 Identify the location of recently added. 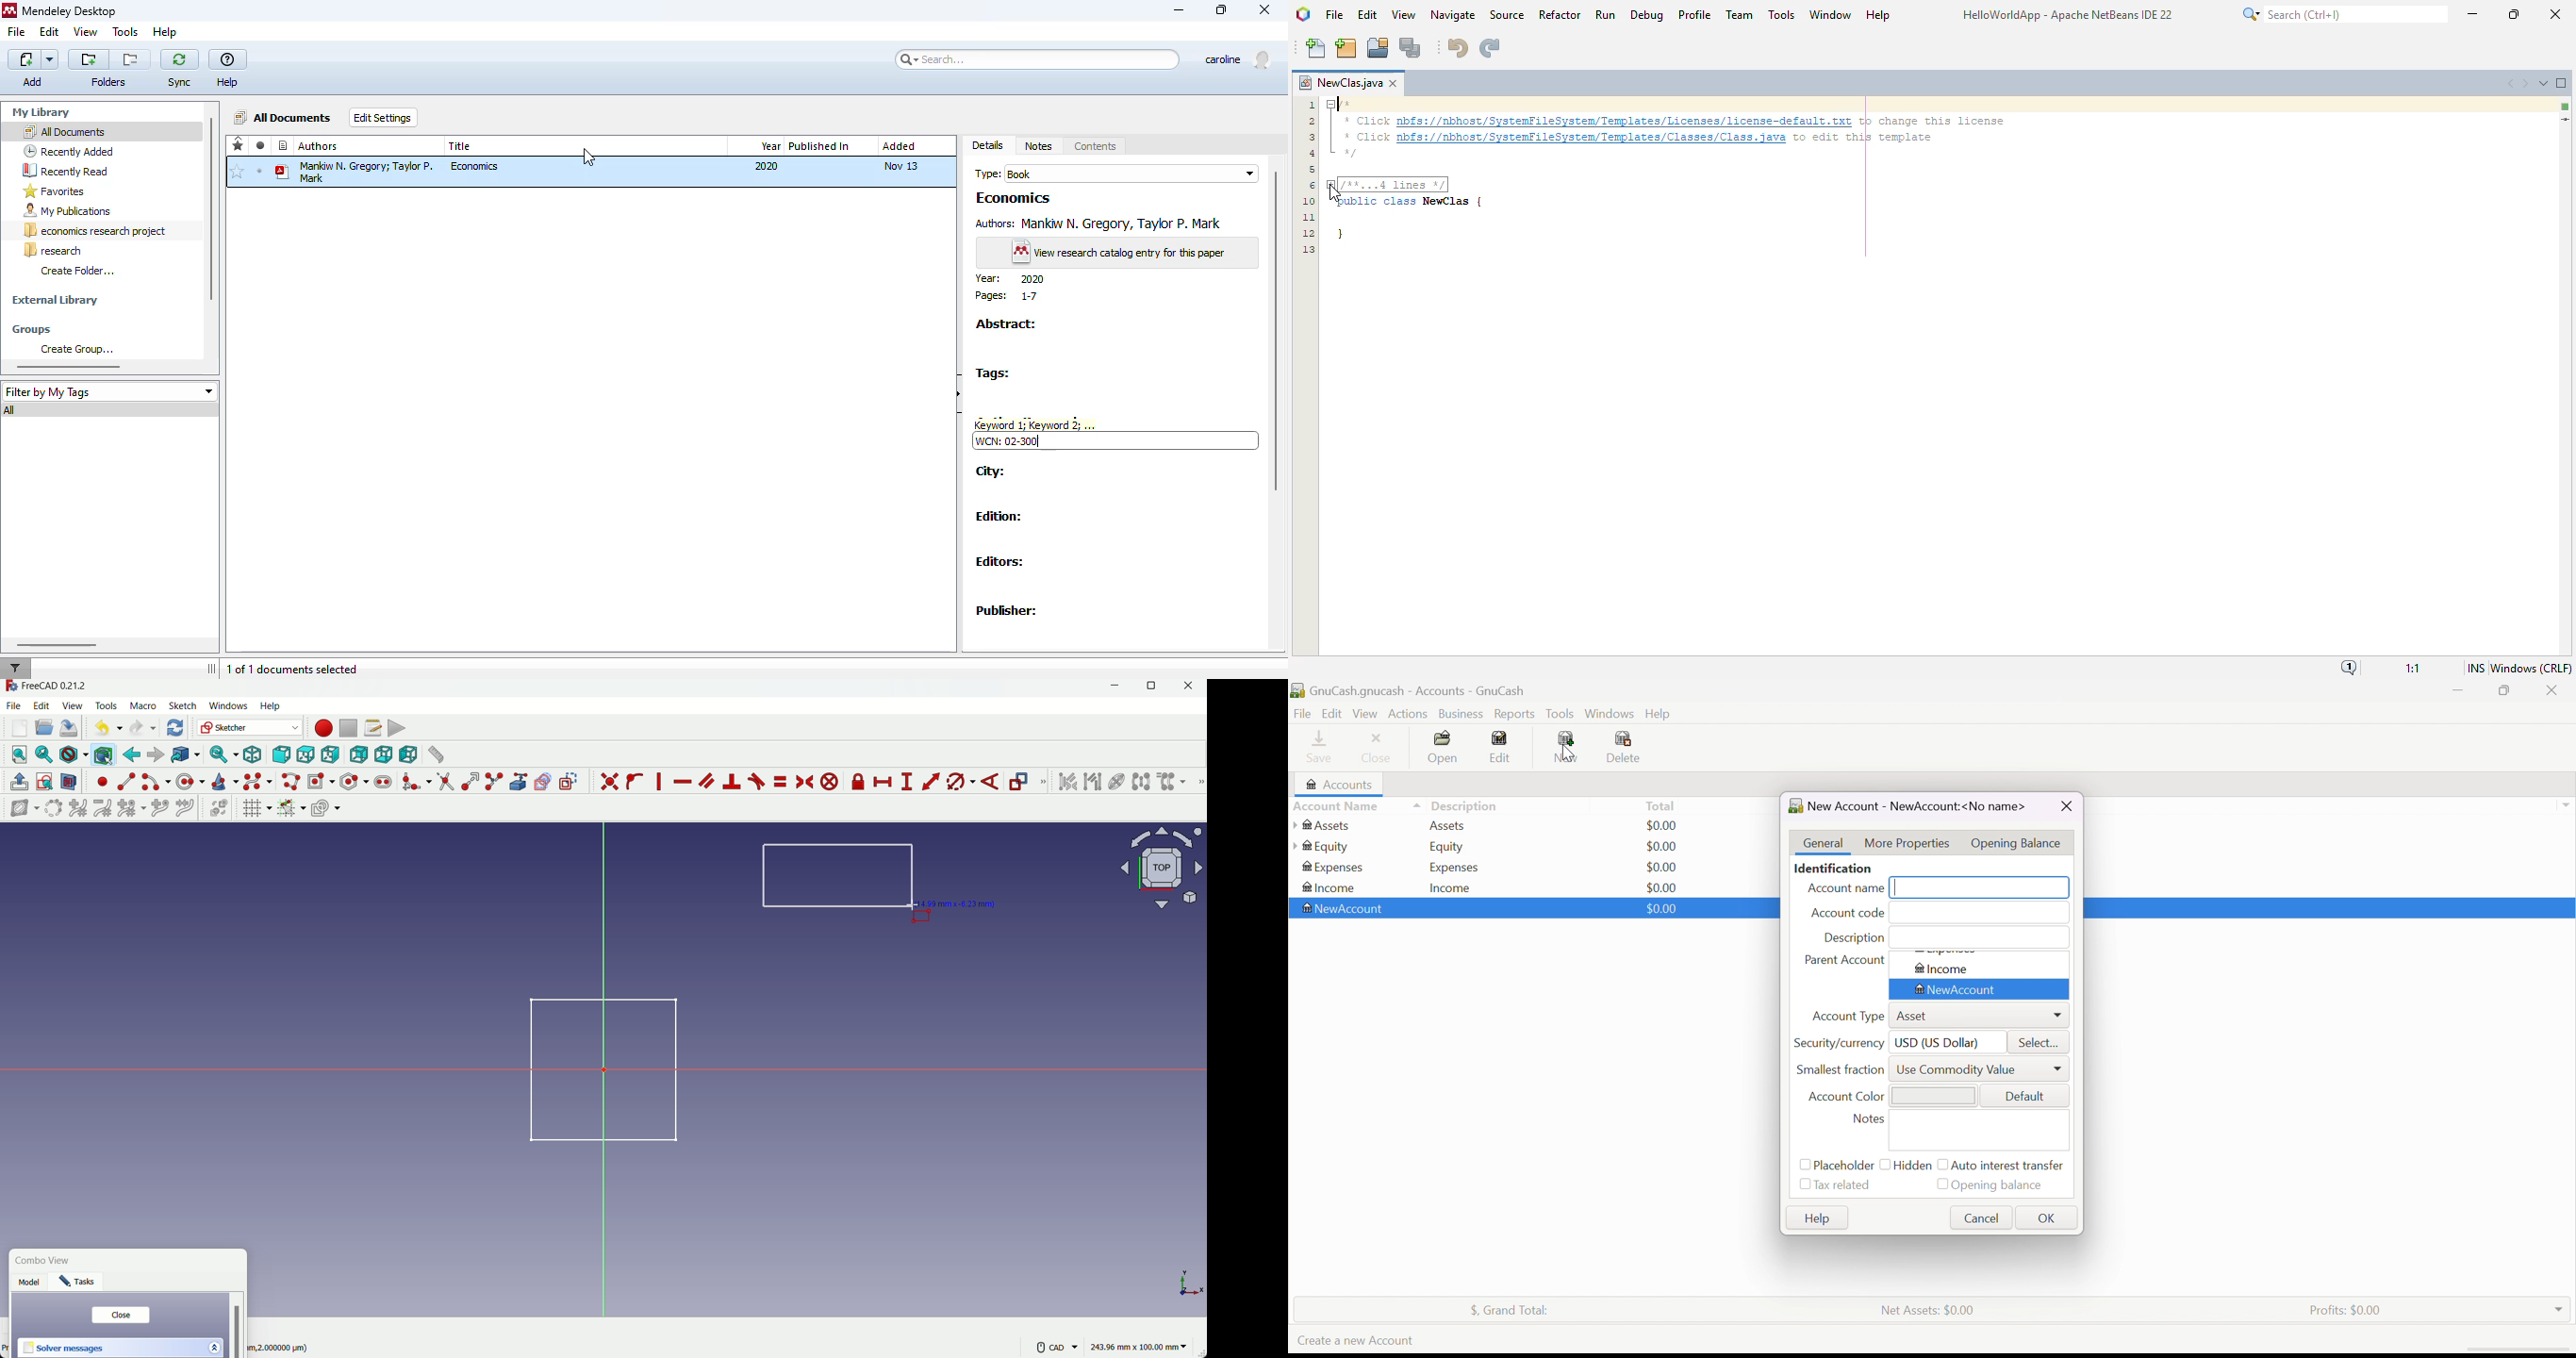
(69, 151).